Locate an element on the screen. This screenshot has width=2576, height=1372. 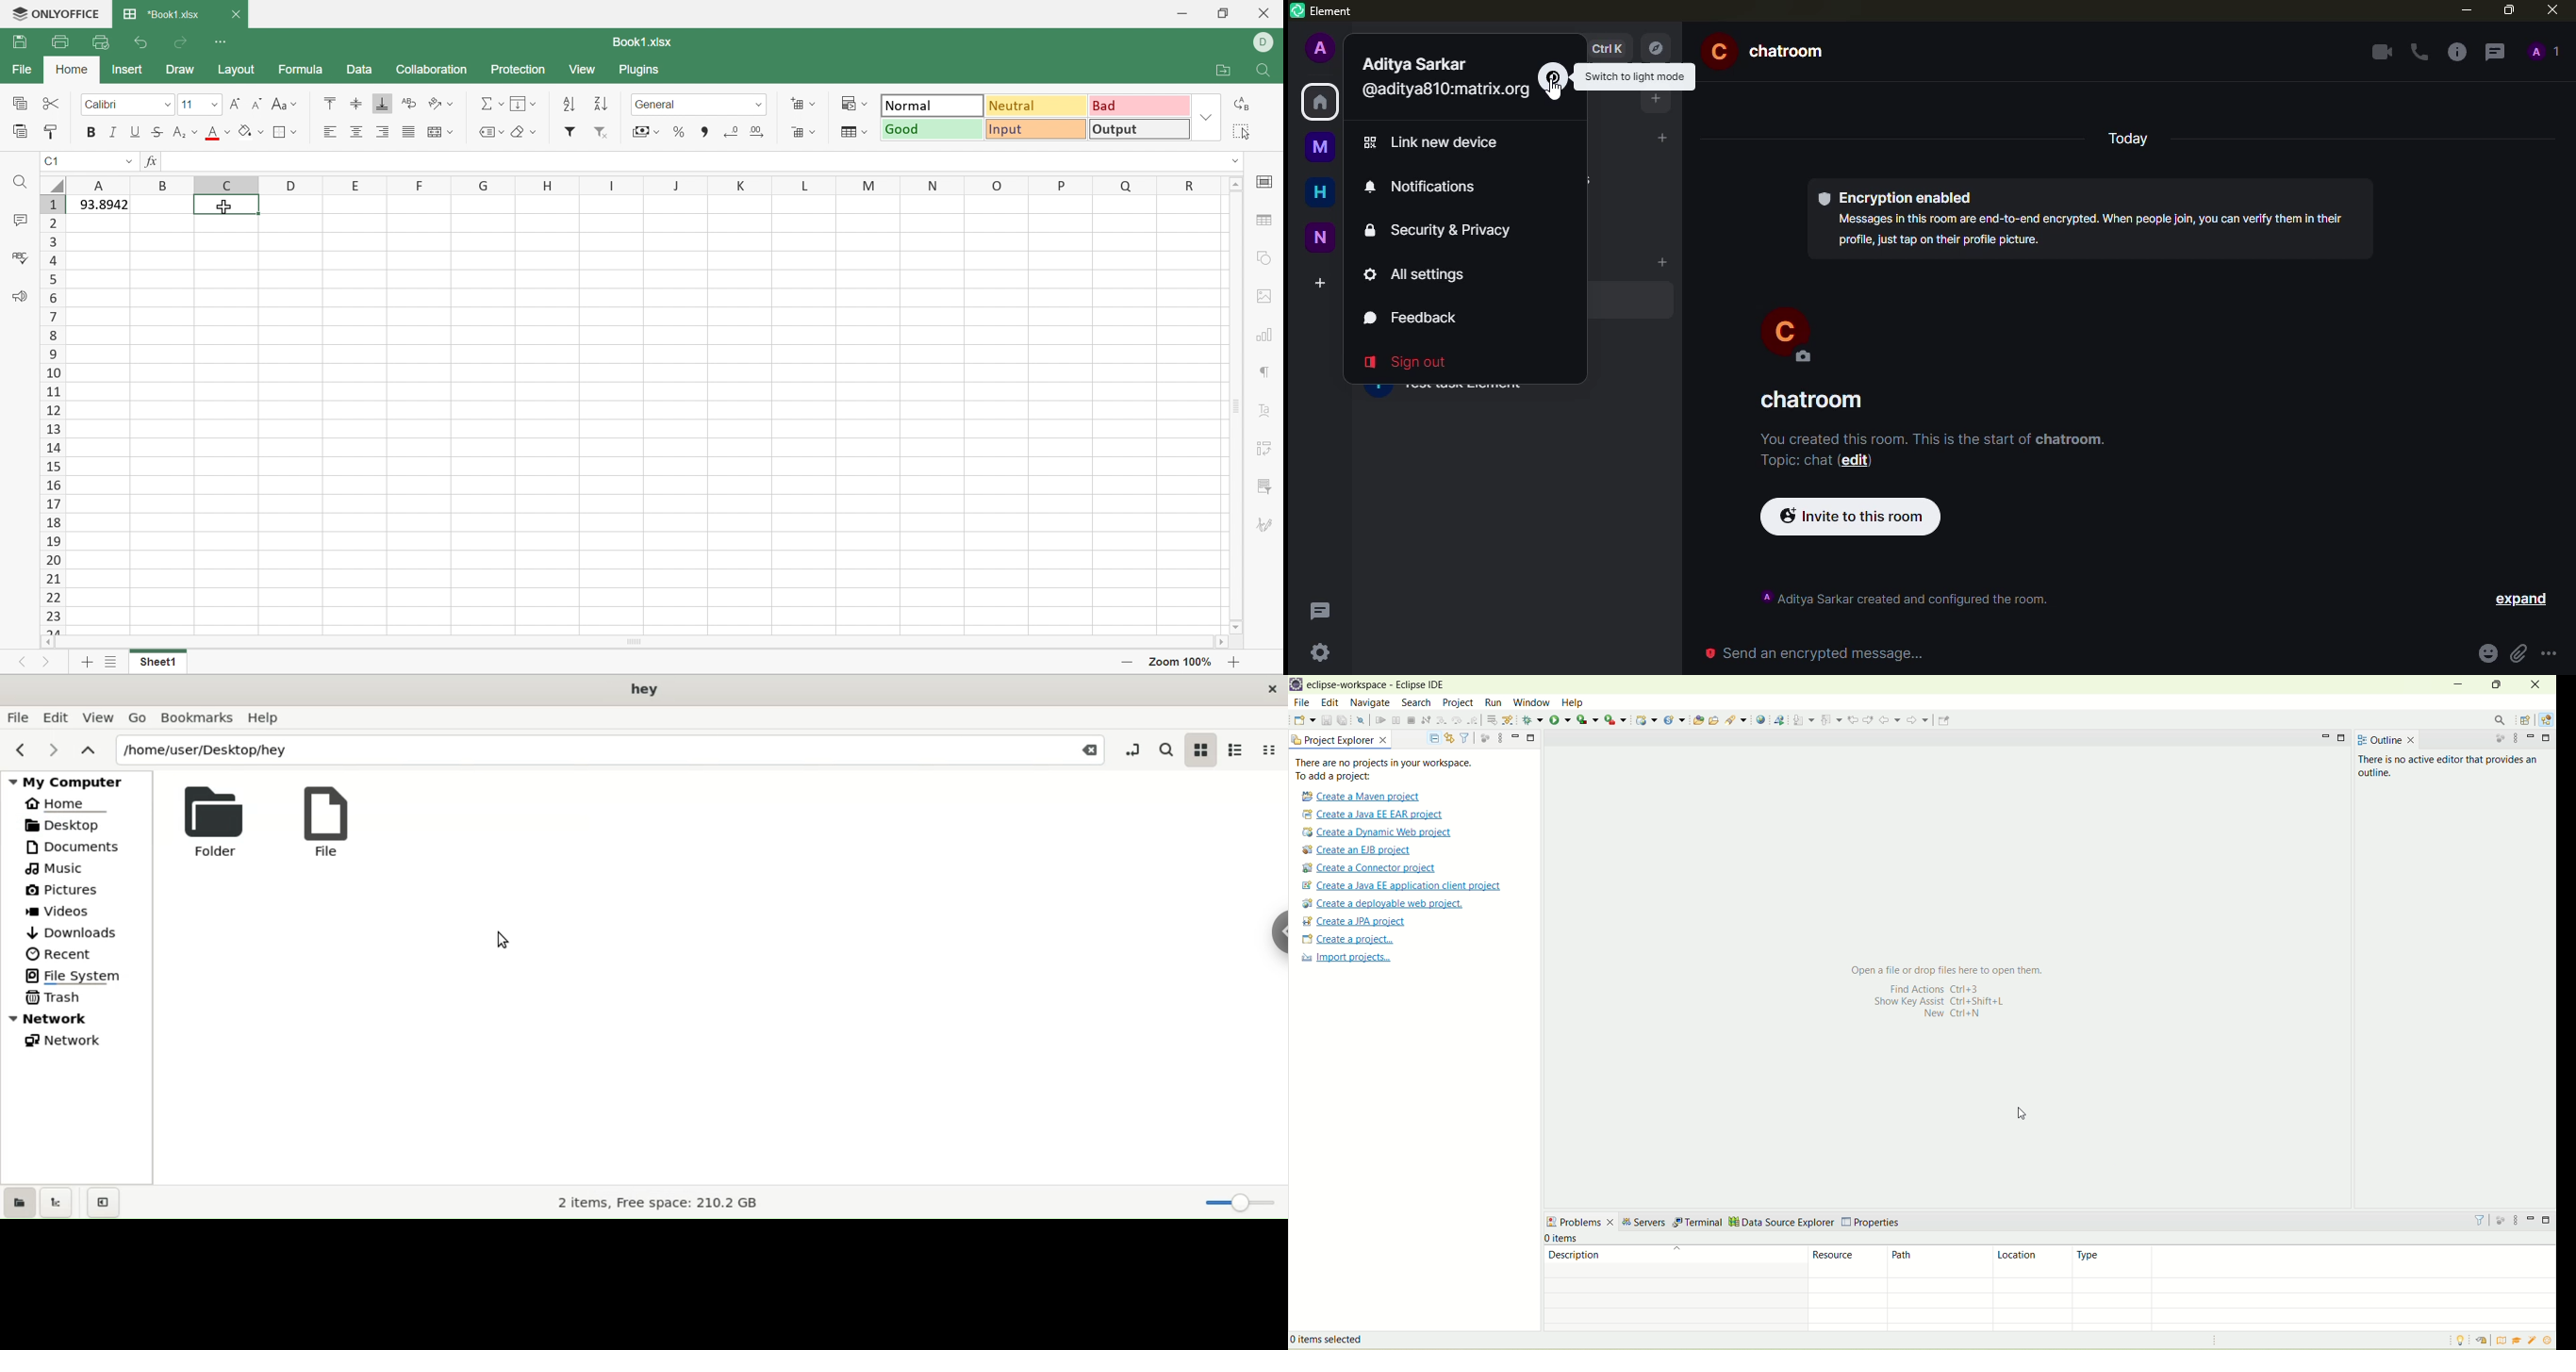
Normal is located at coordinates (931, 106).